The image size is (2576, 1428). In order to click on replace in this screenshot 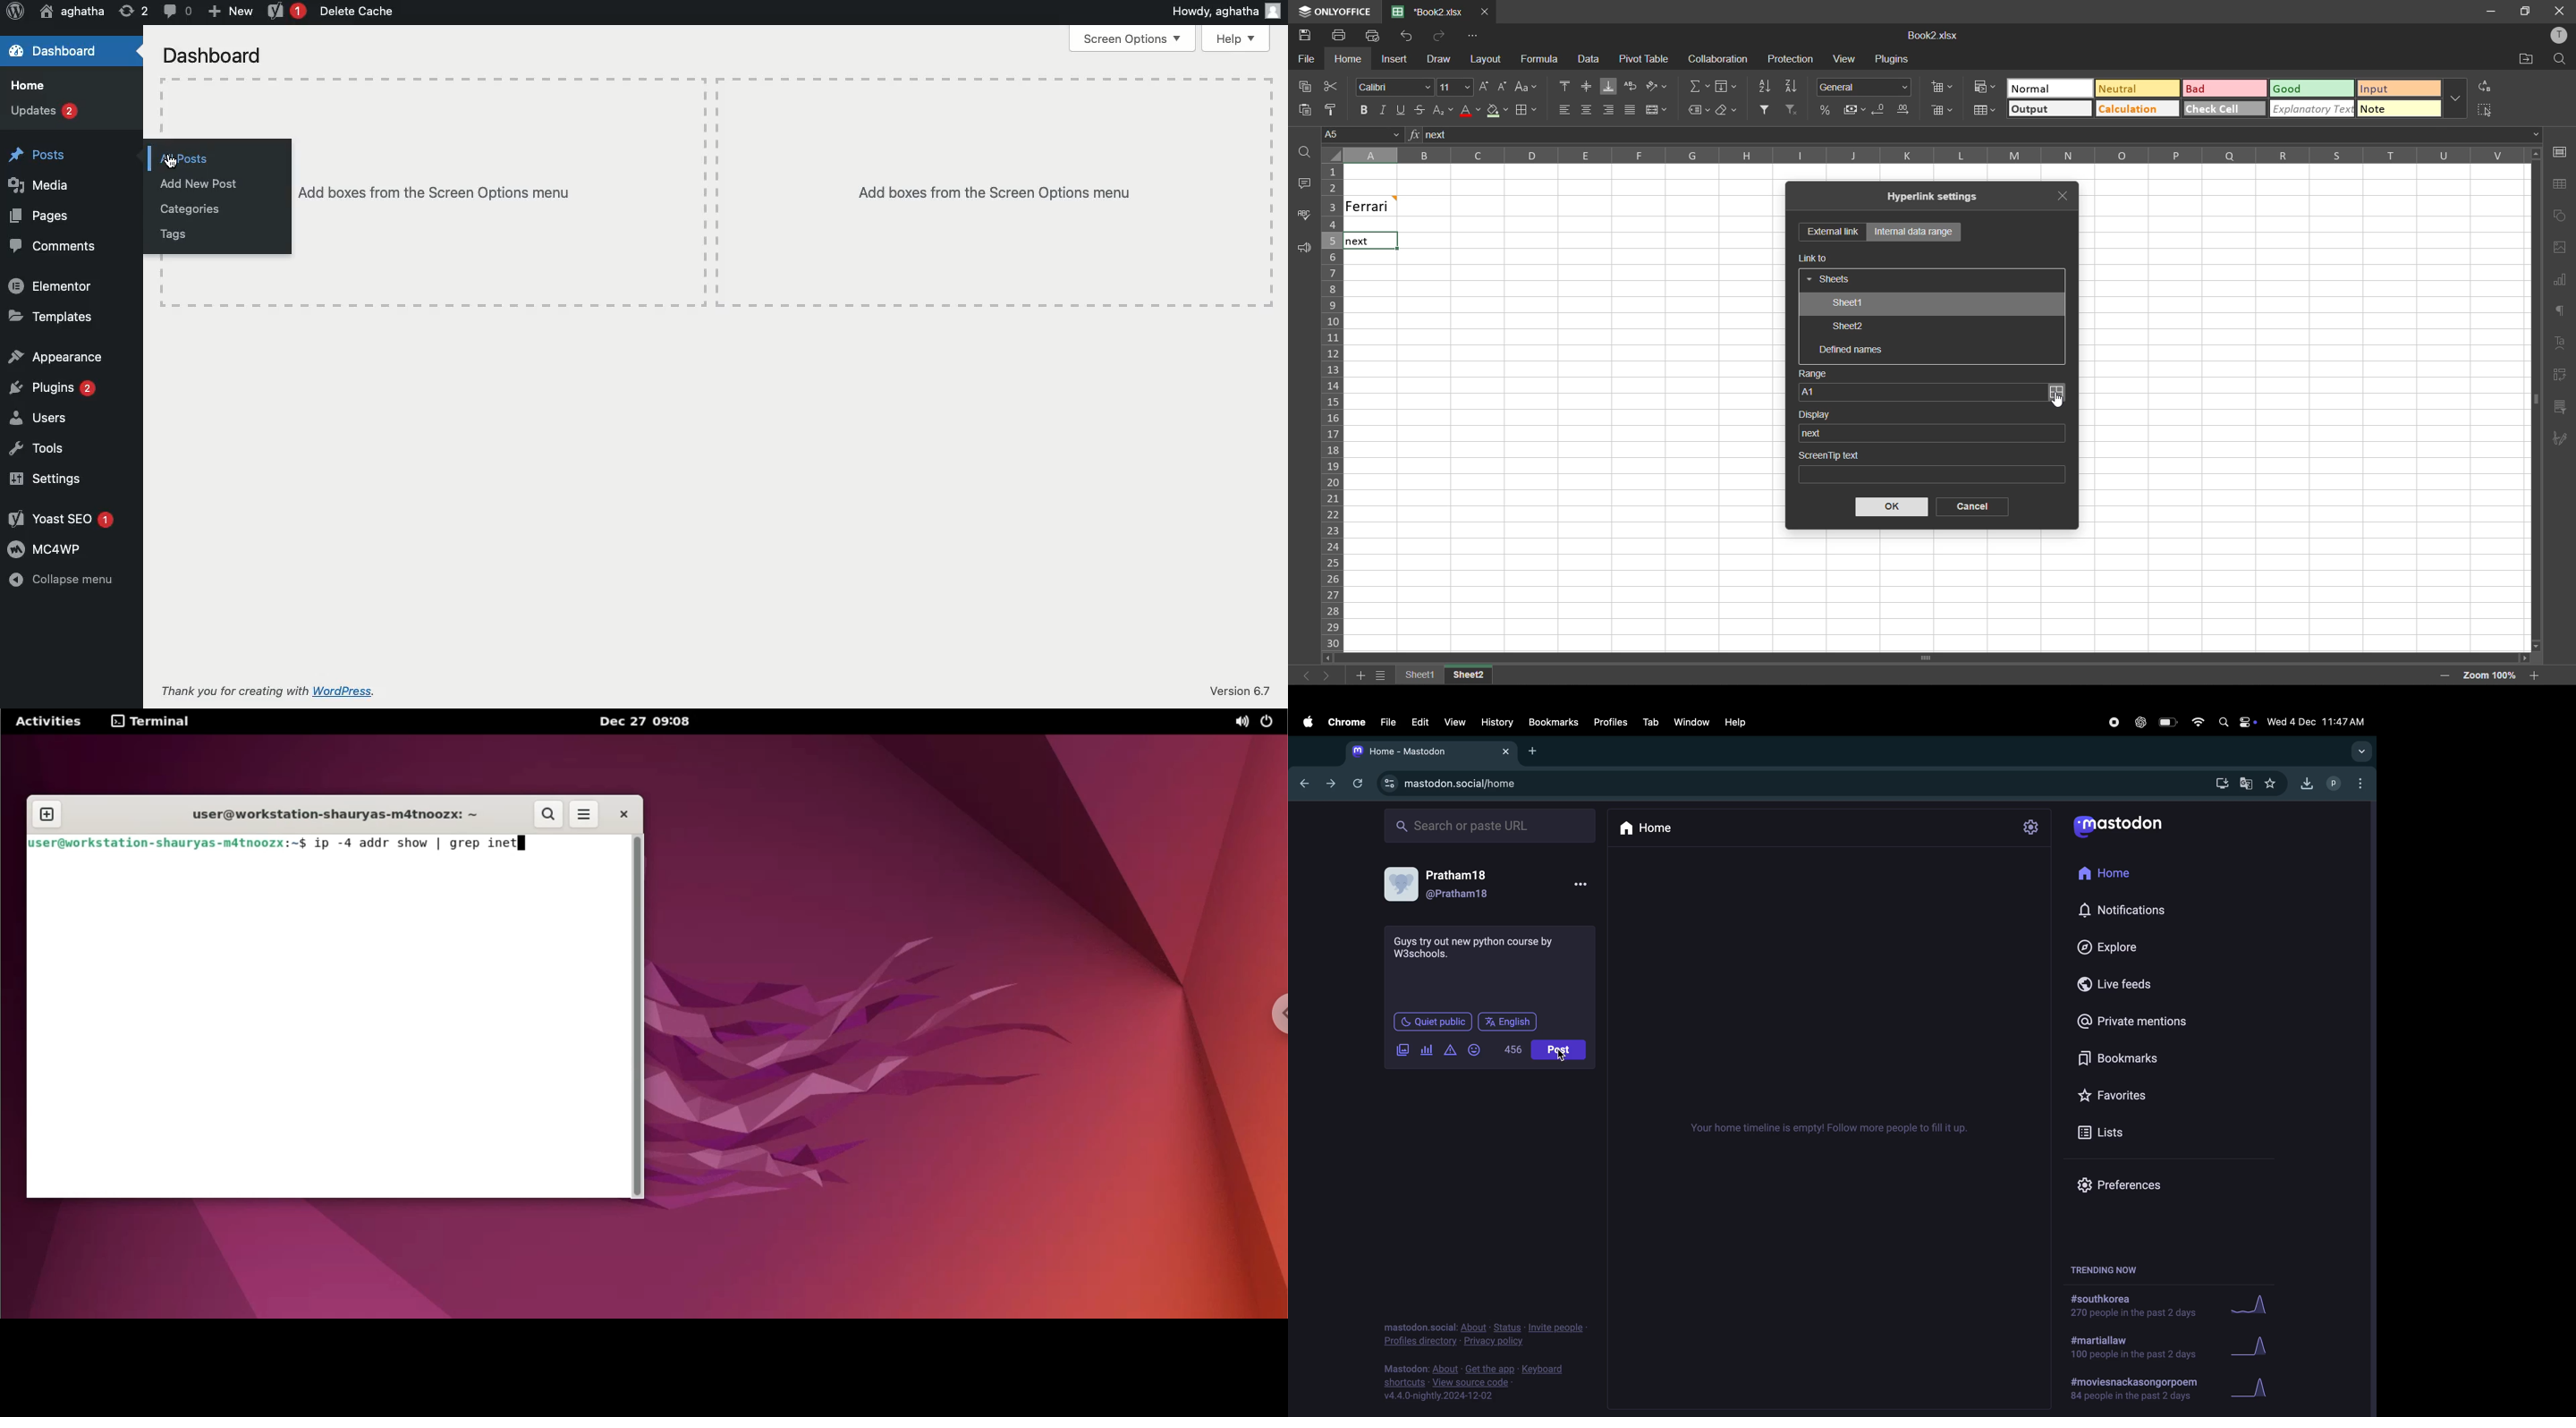, I will do `click(2487, 86)`.